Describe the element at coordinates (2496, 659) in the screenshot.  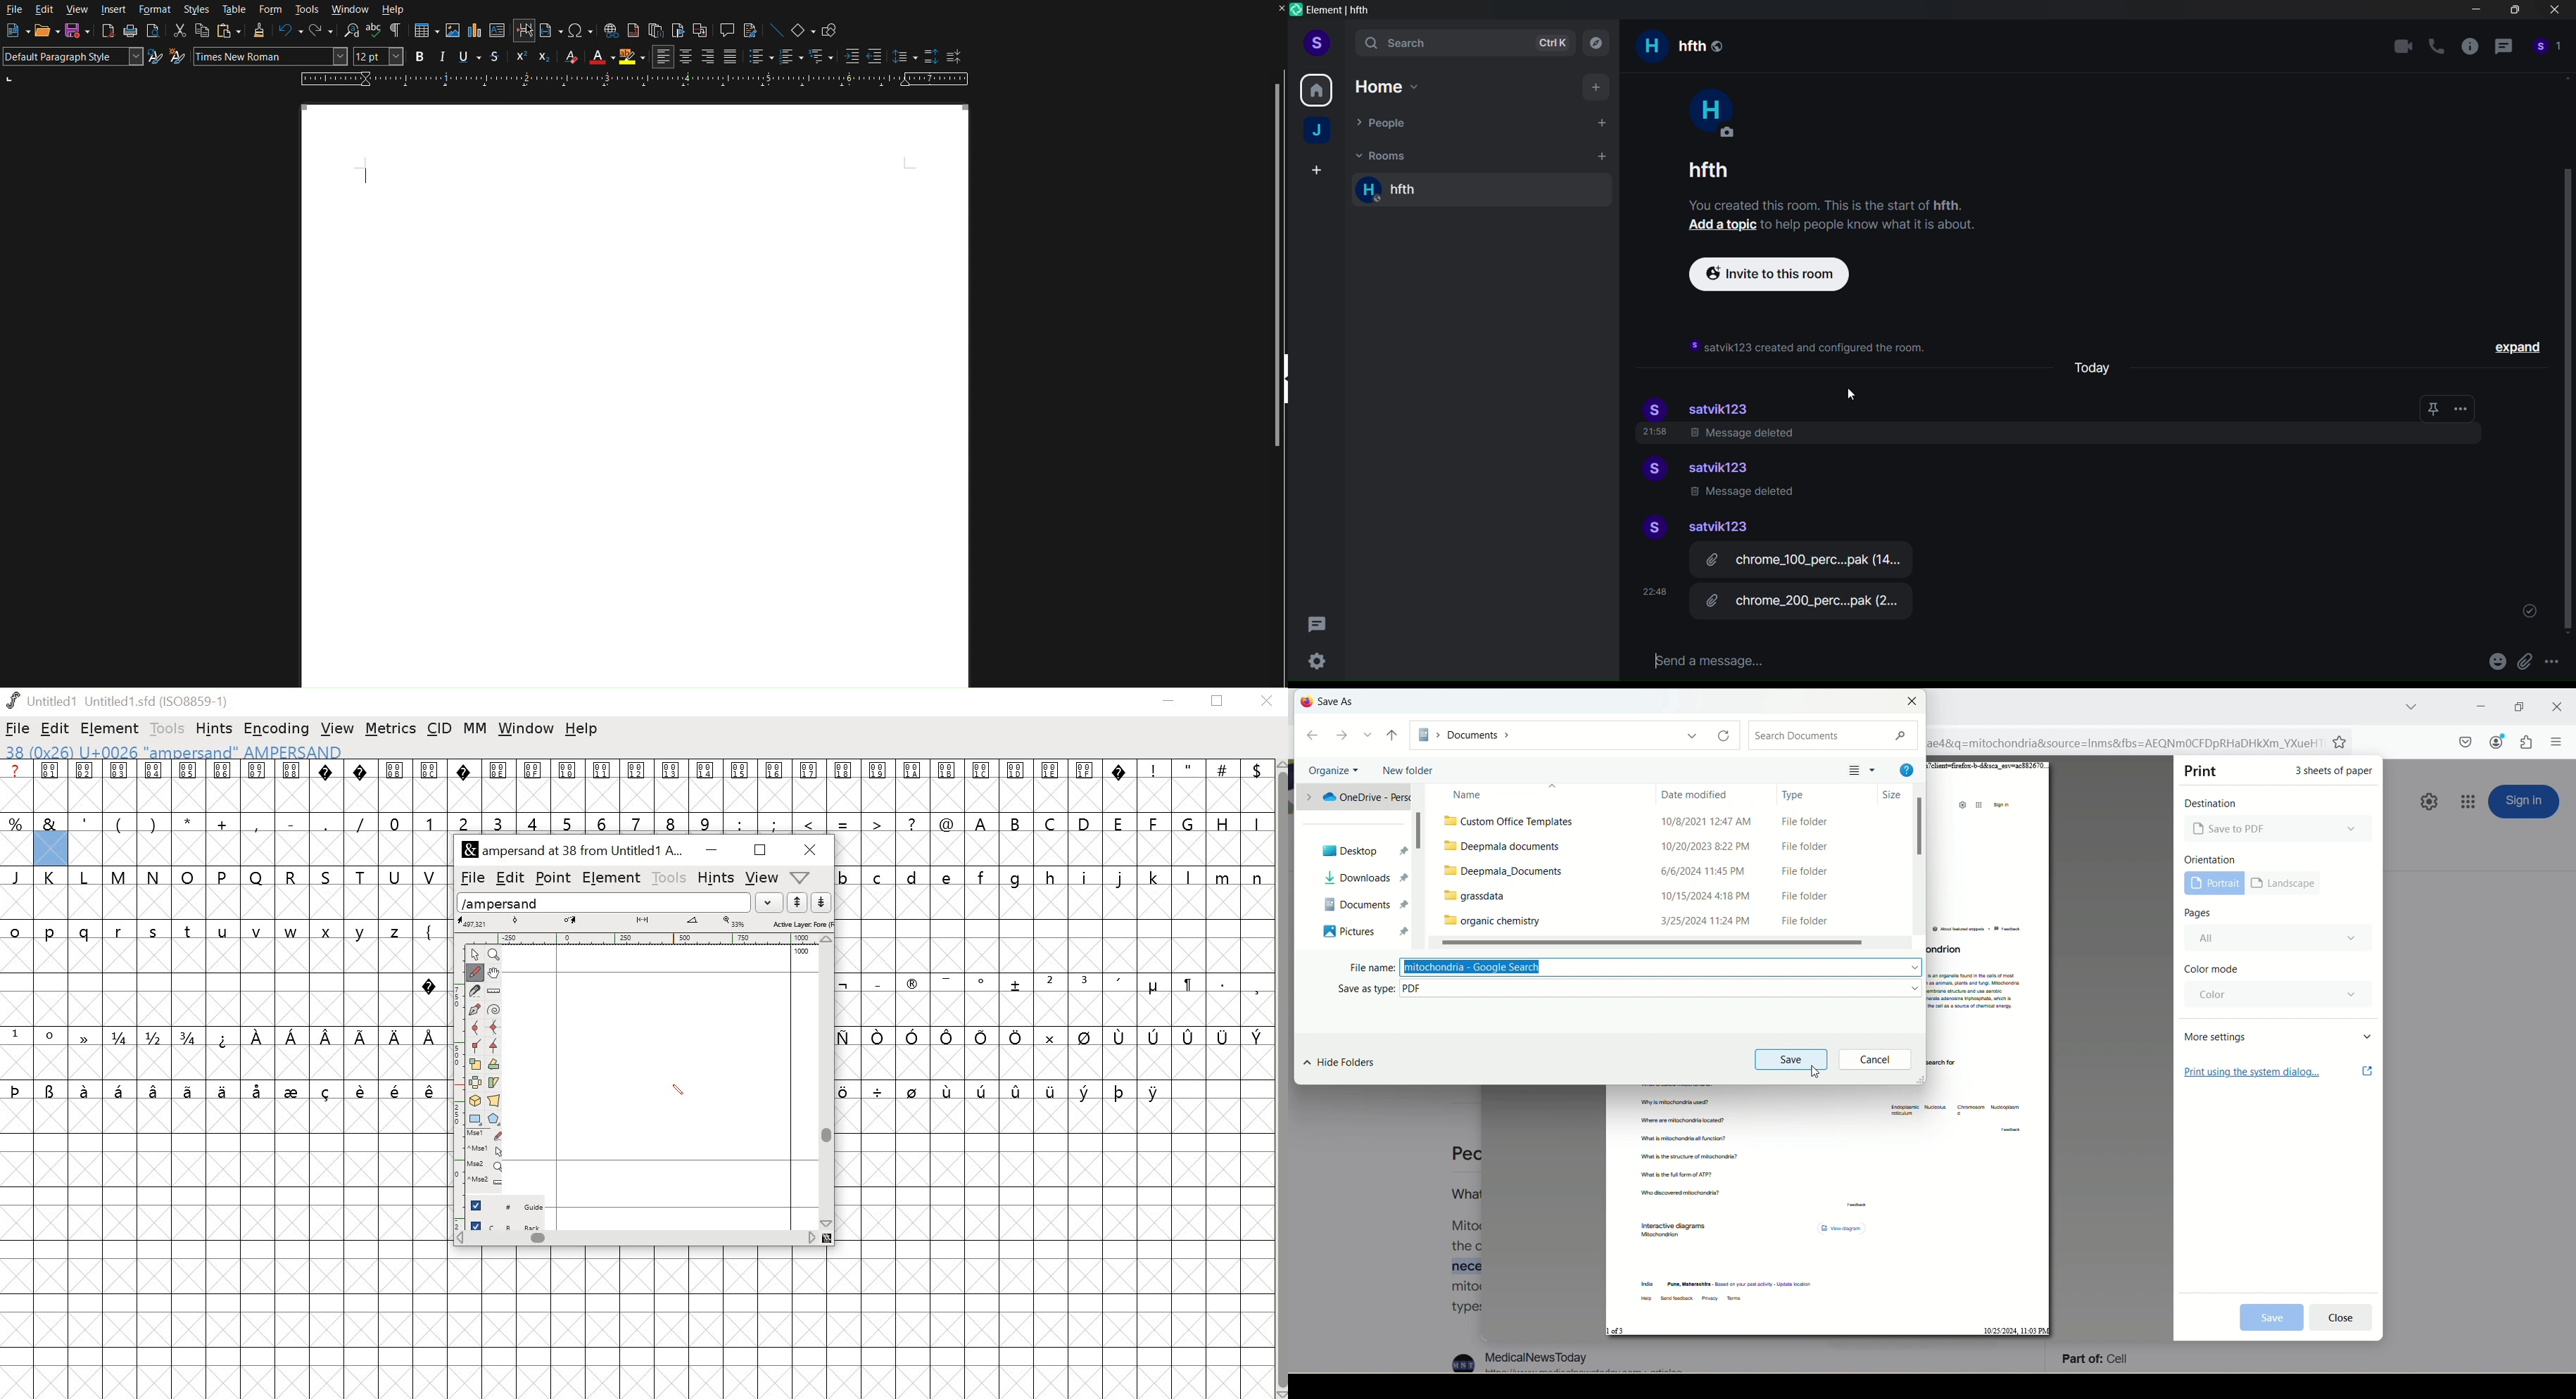
I see `emoji` at that location.